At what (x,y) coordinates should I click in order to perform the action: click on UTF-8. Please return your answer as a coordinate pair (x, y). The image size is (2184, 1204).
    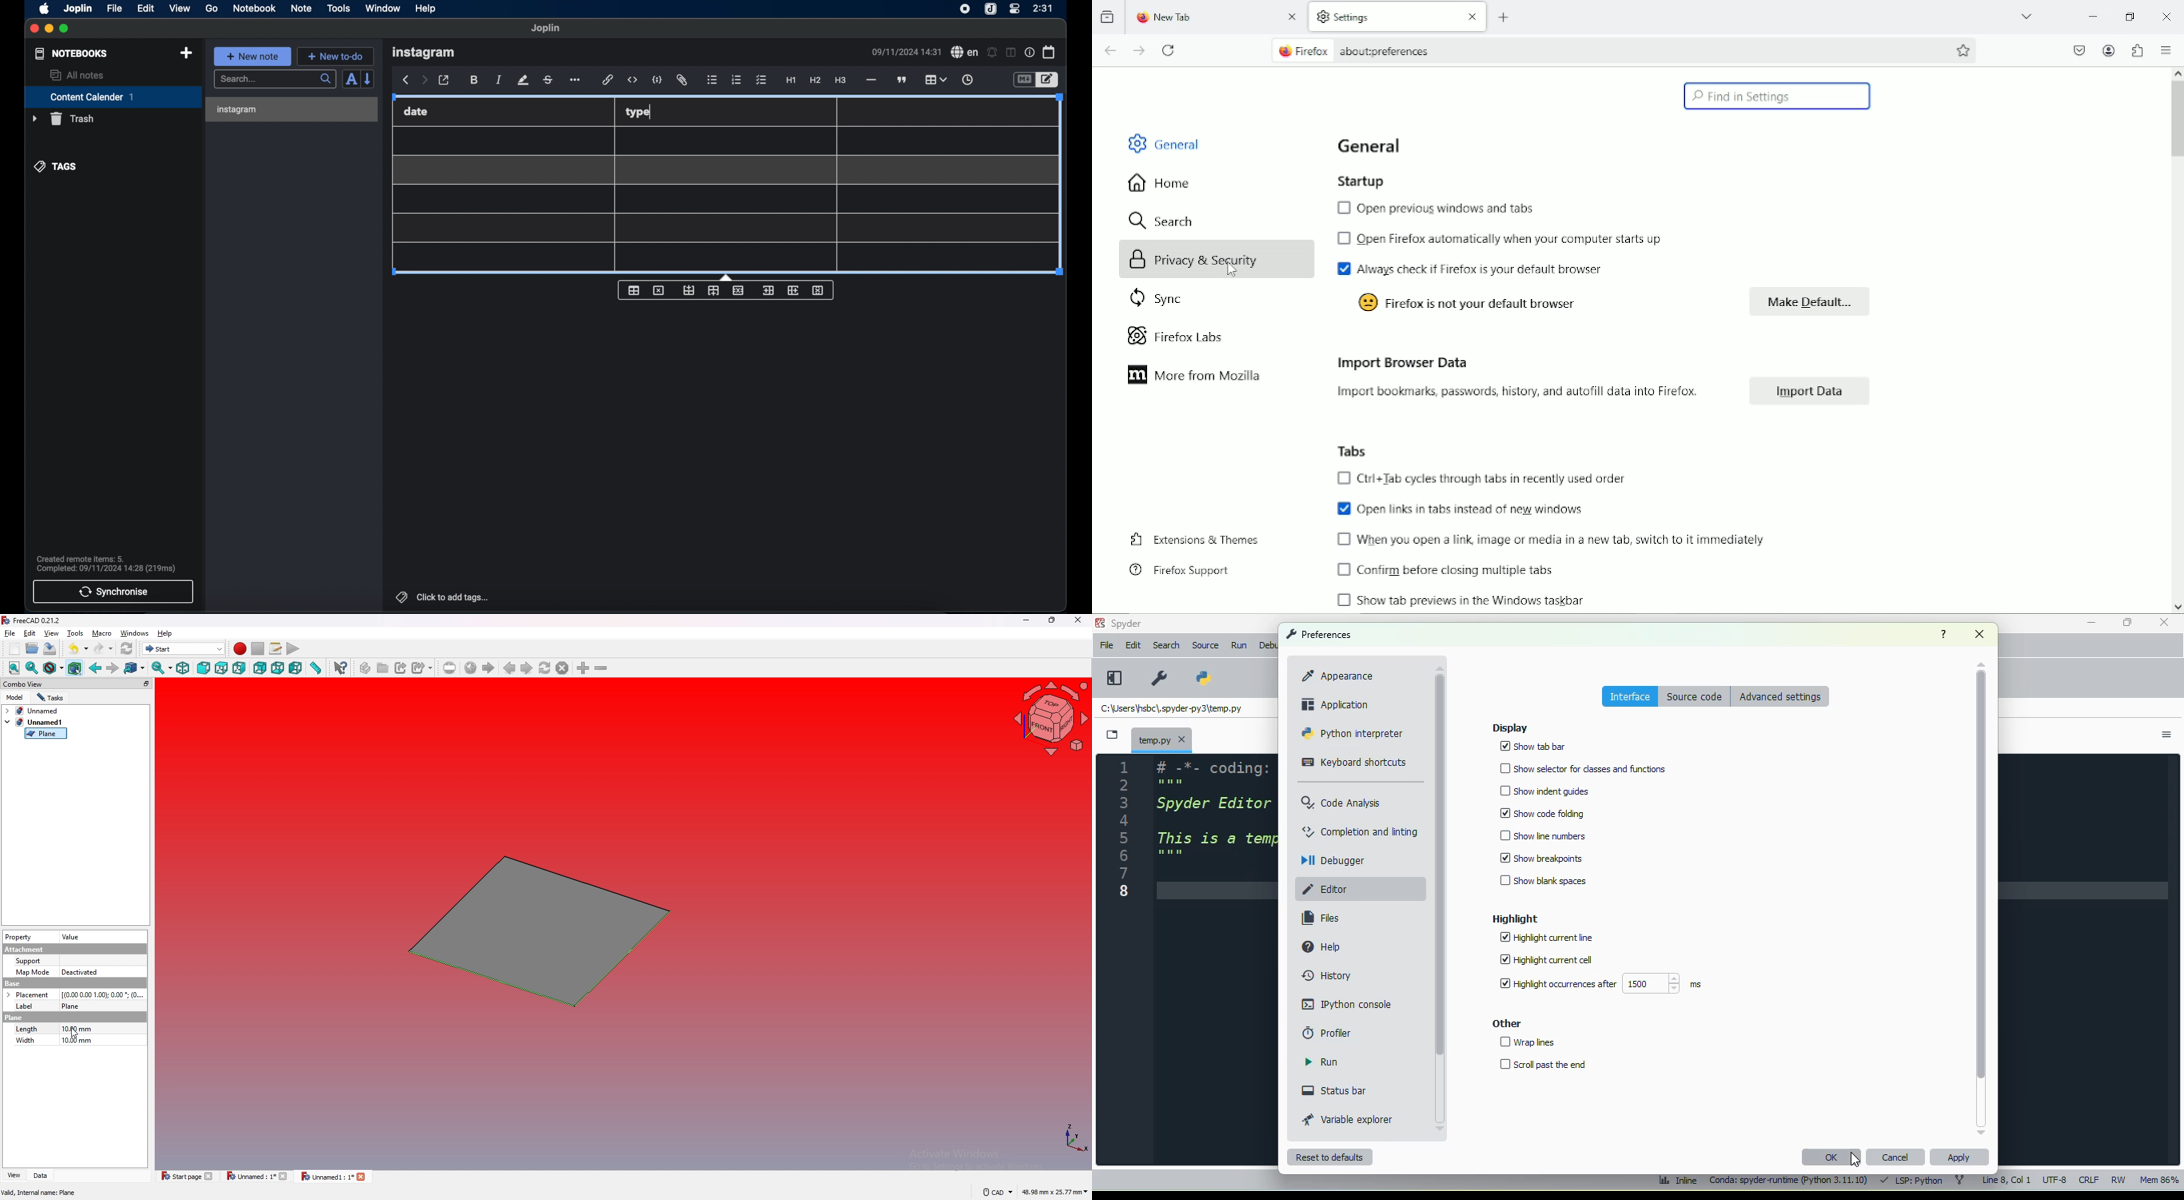
    Looking at the image, I should click on (2055, 1179).